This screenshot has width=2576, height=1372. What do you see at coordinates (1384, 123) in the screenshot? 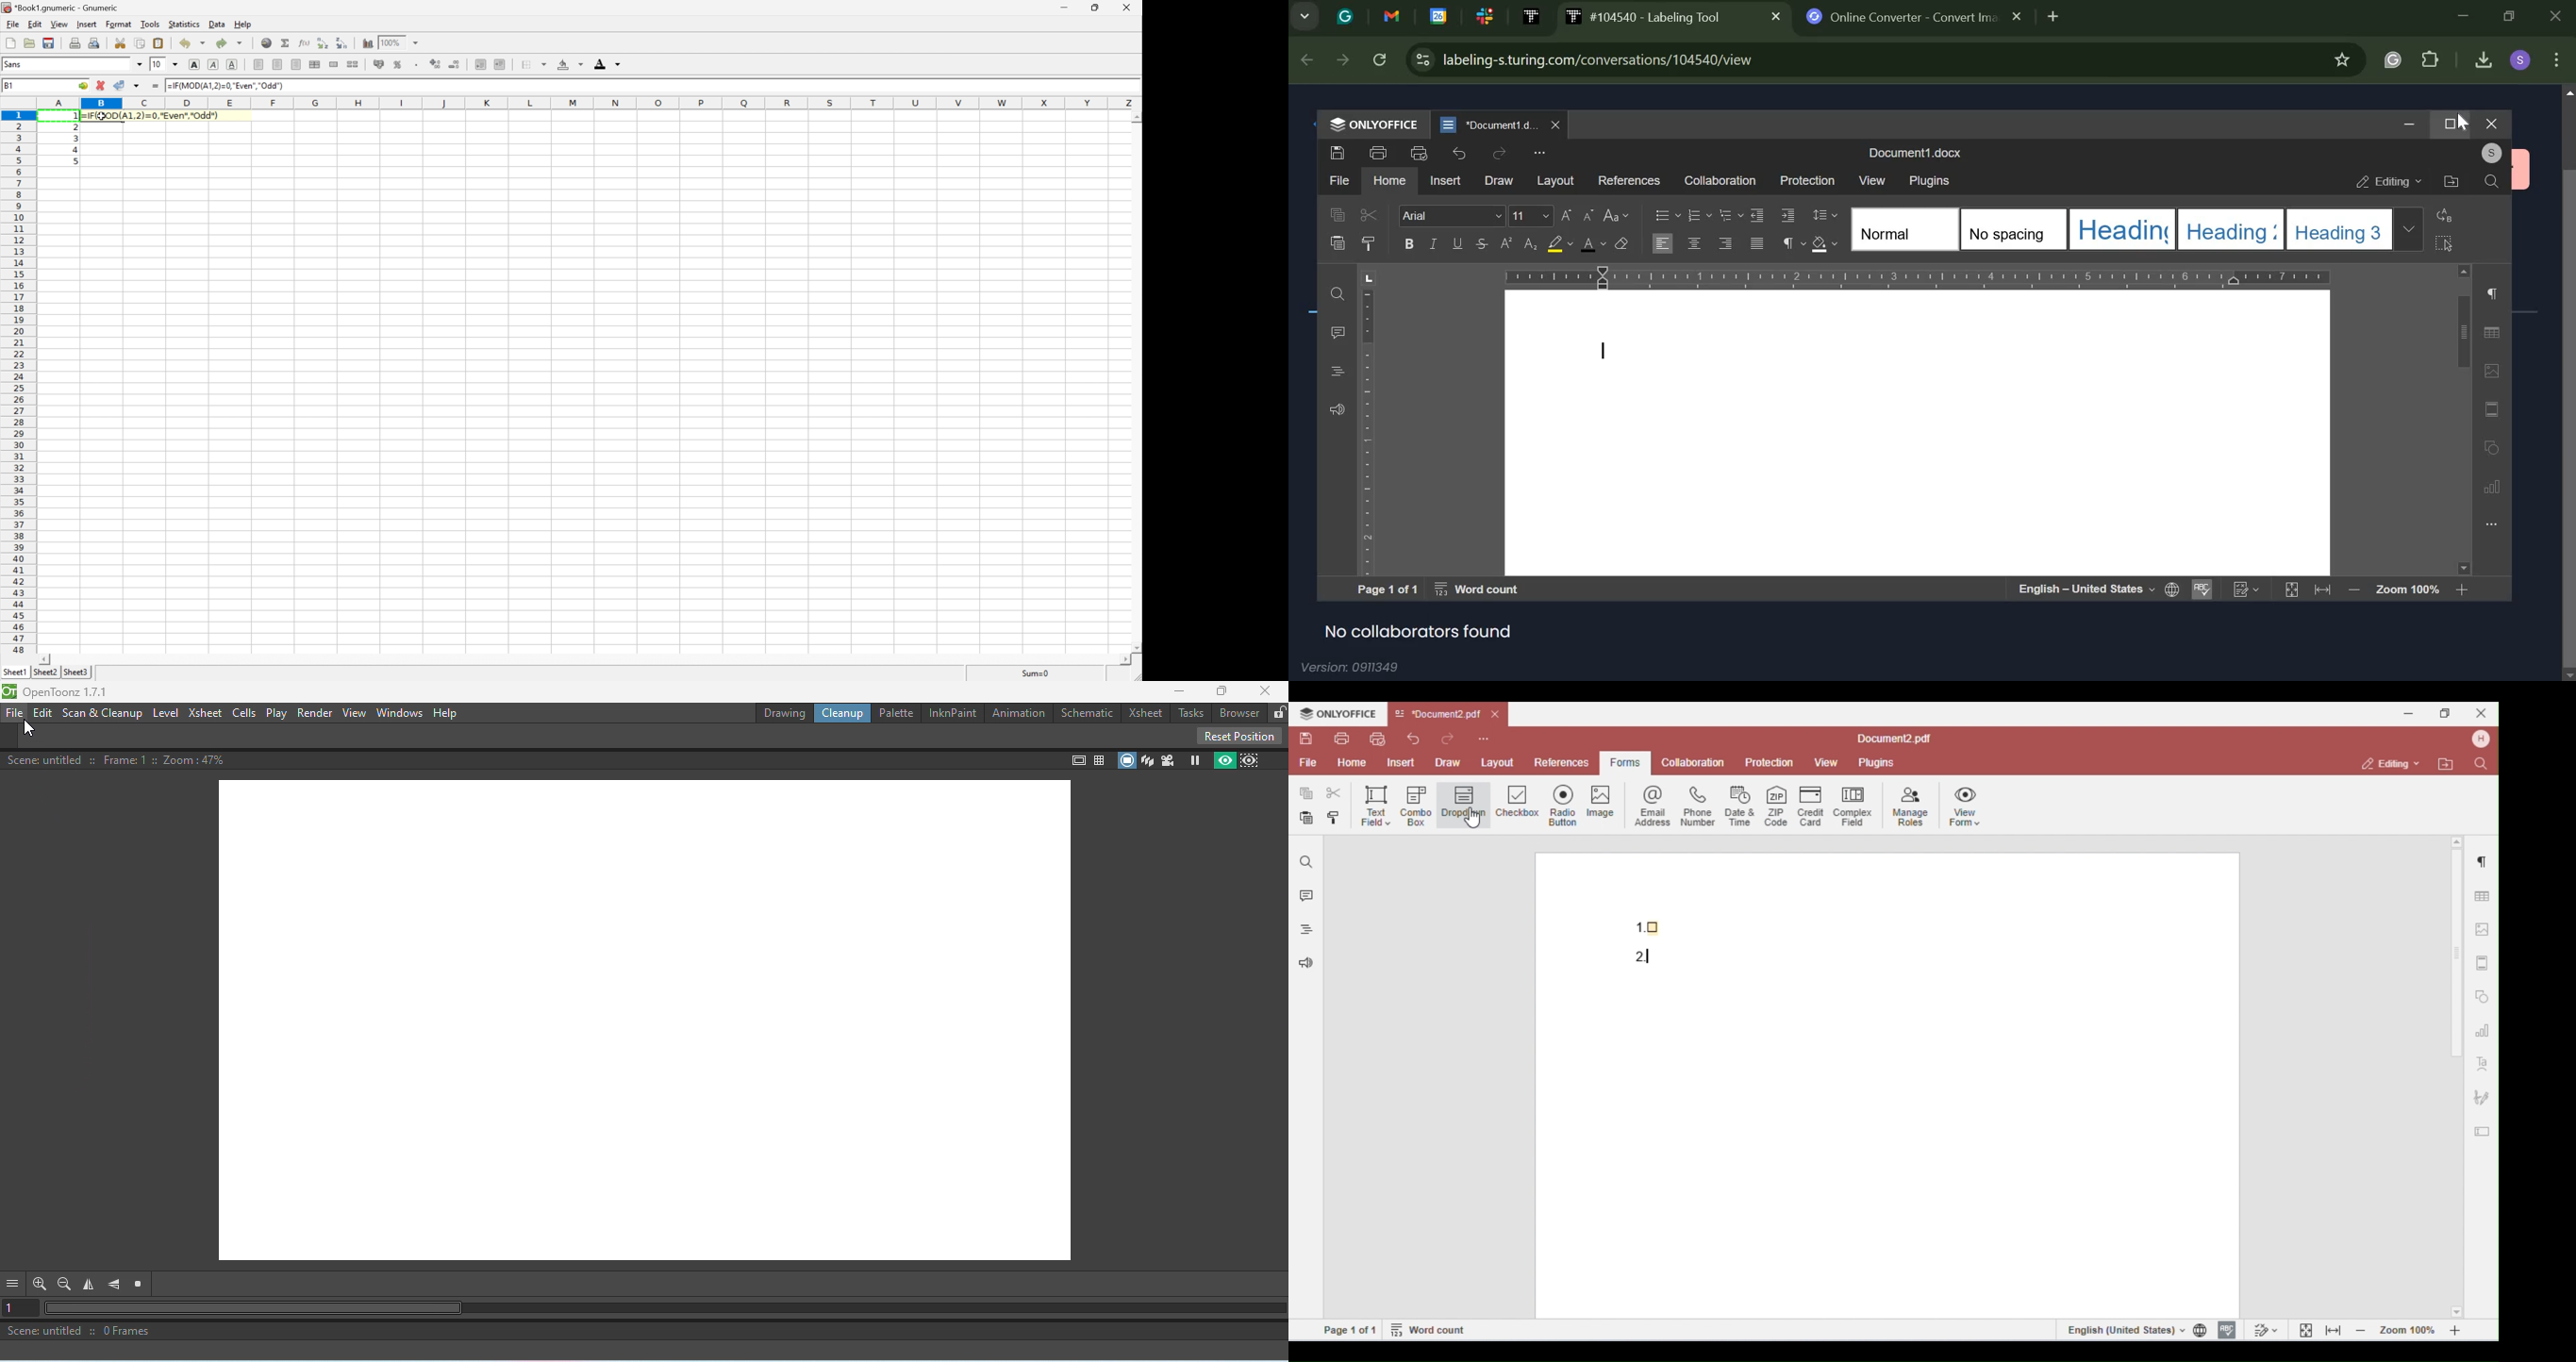
I see `ONLYOFFICE` at bounding box center [1384, 123].